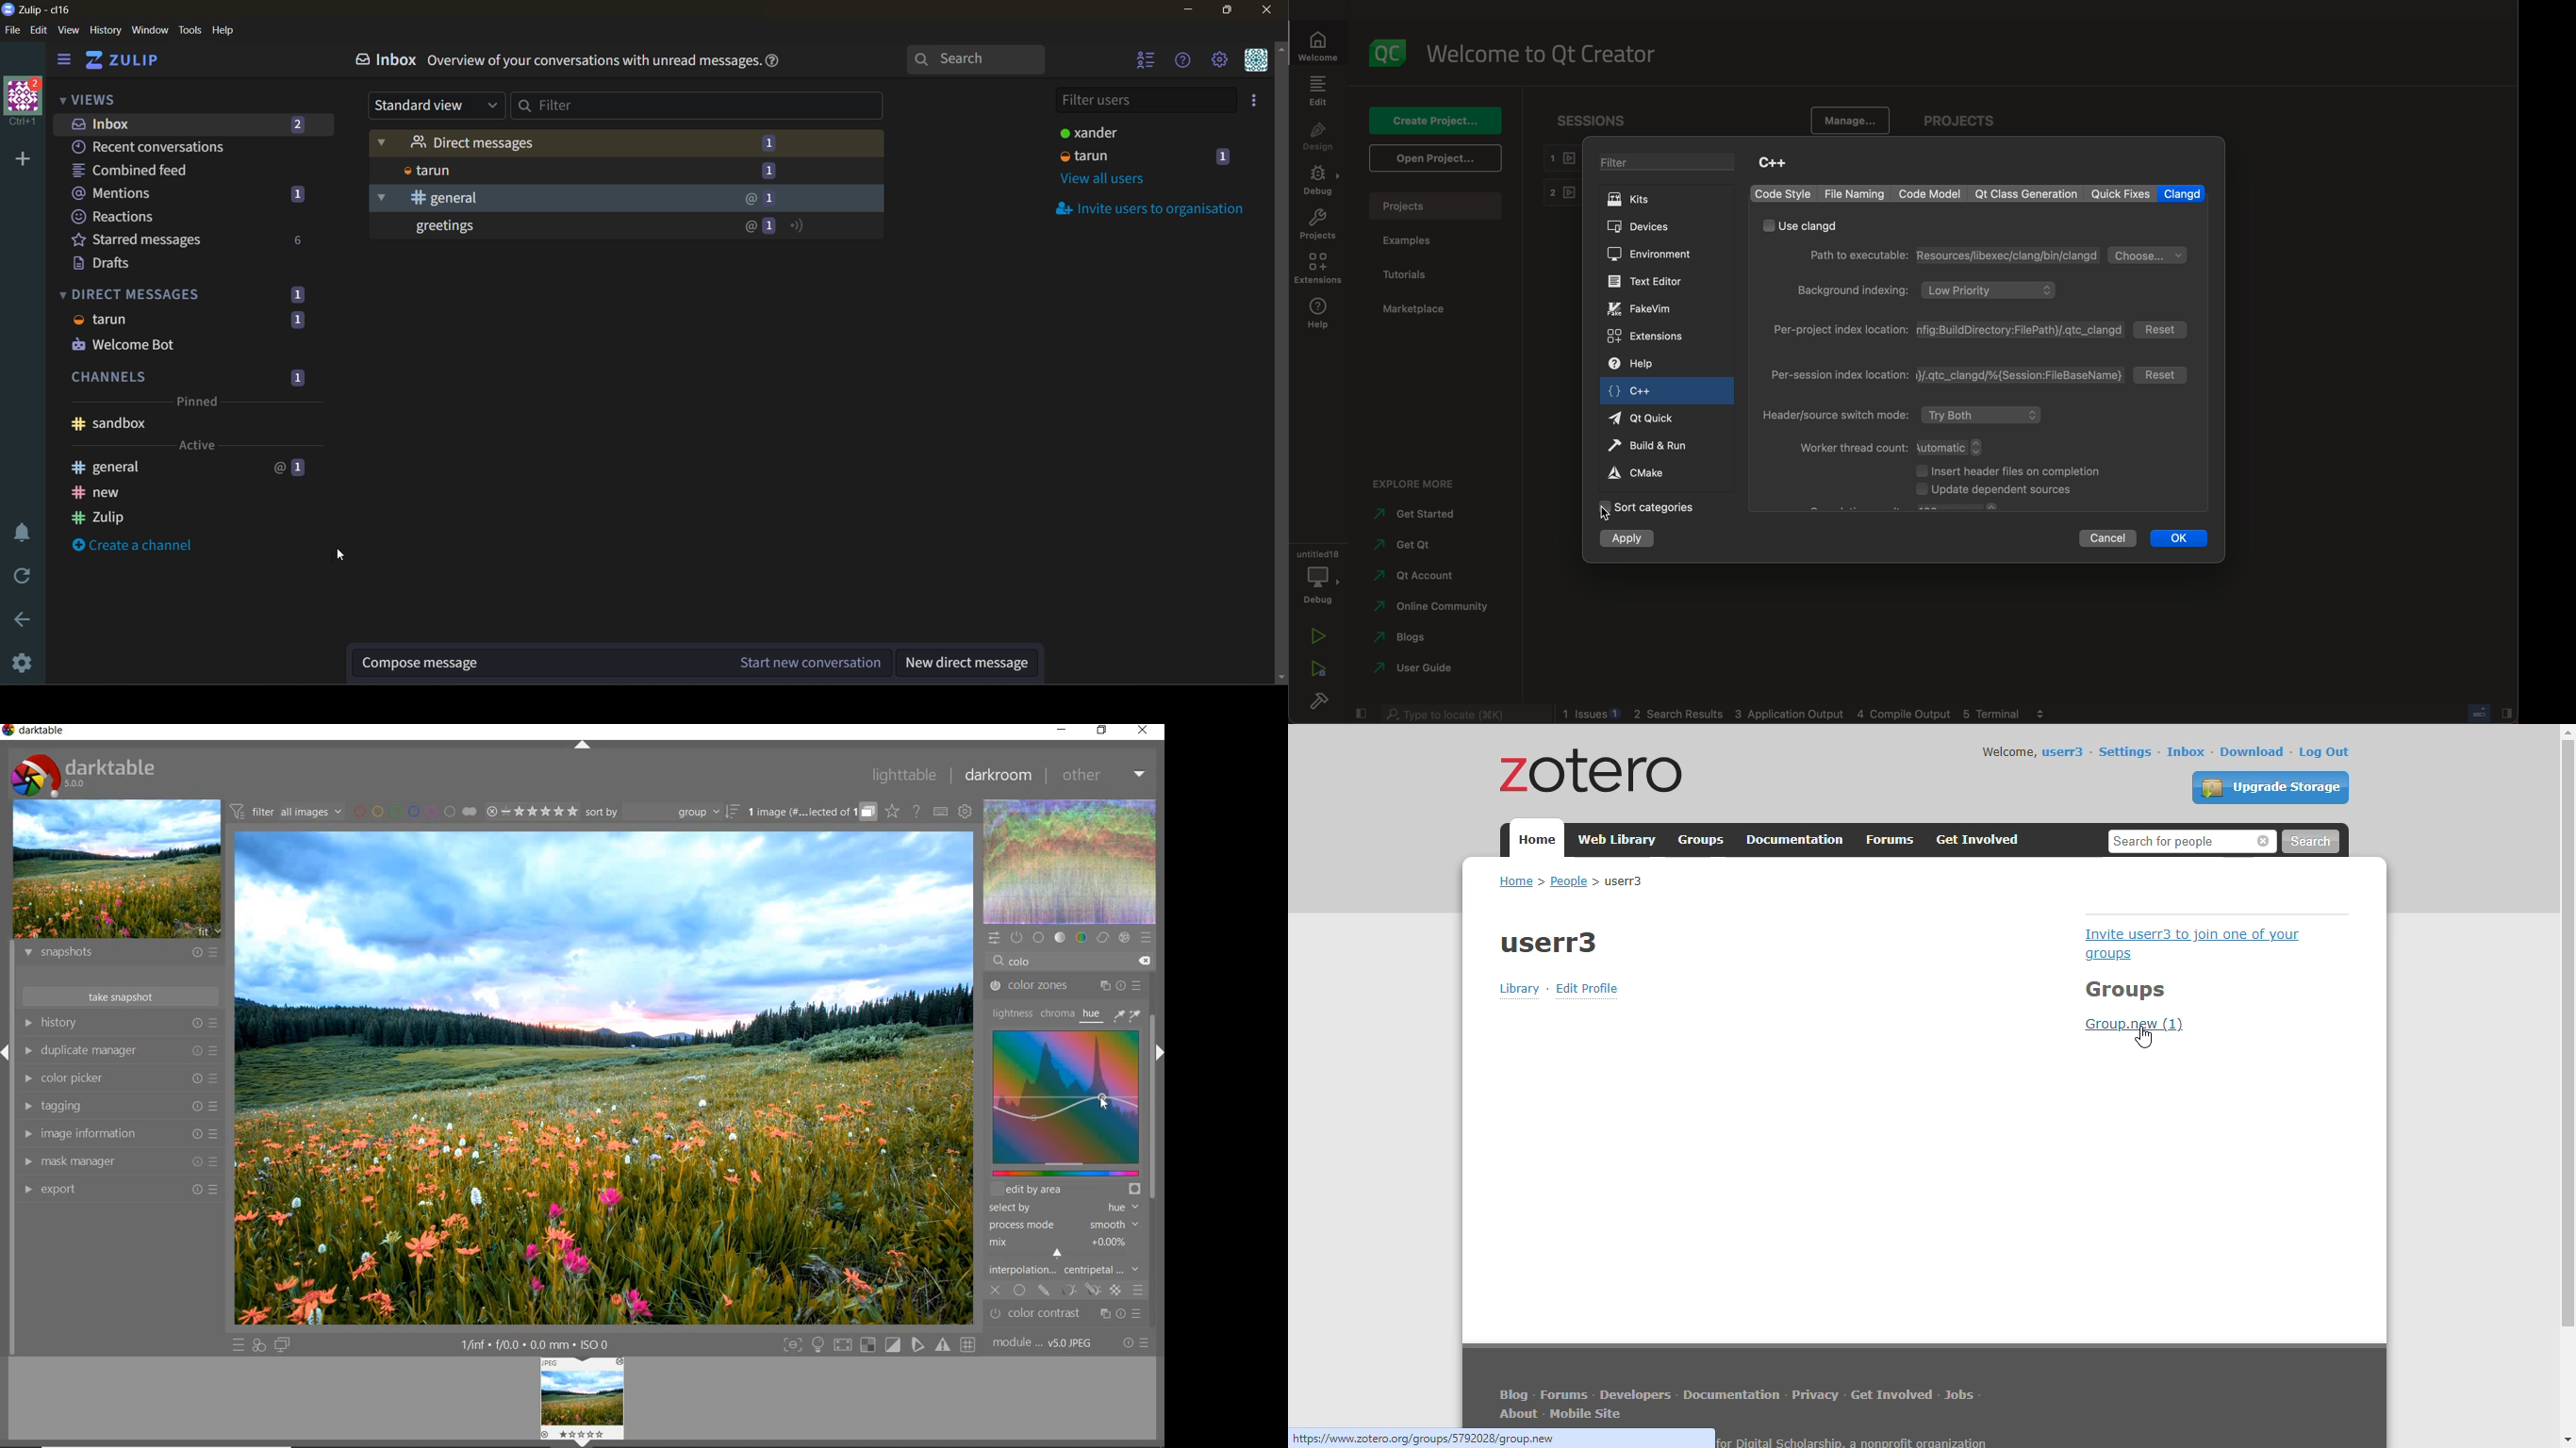 This screenshot has height=1456, width=2576. I want to click on users and status, so click(1148, 157).